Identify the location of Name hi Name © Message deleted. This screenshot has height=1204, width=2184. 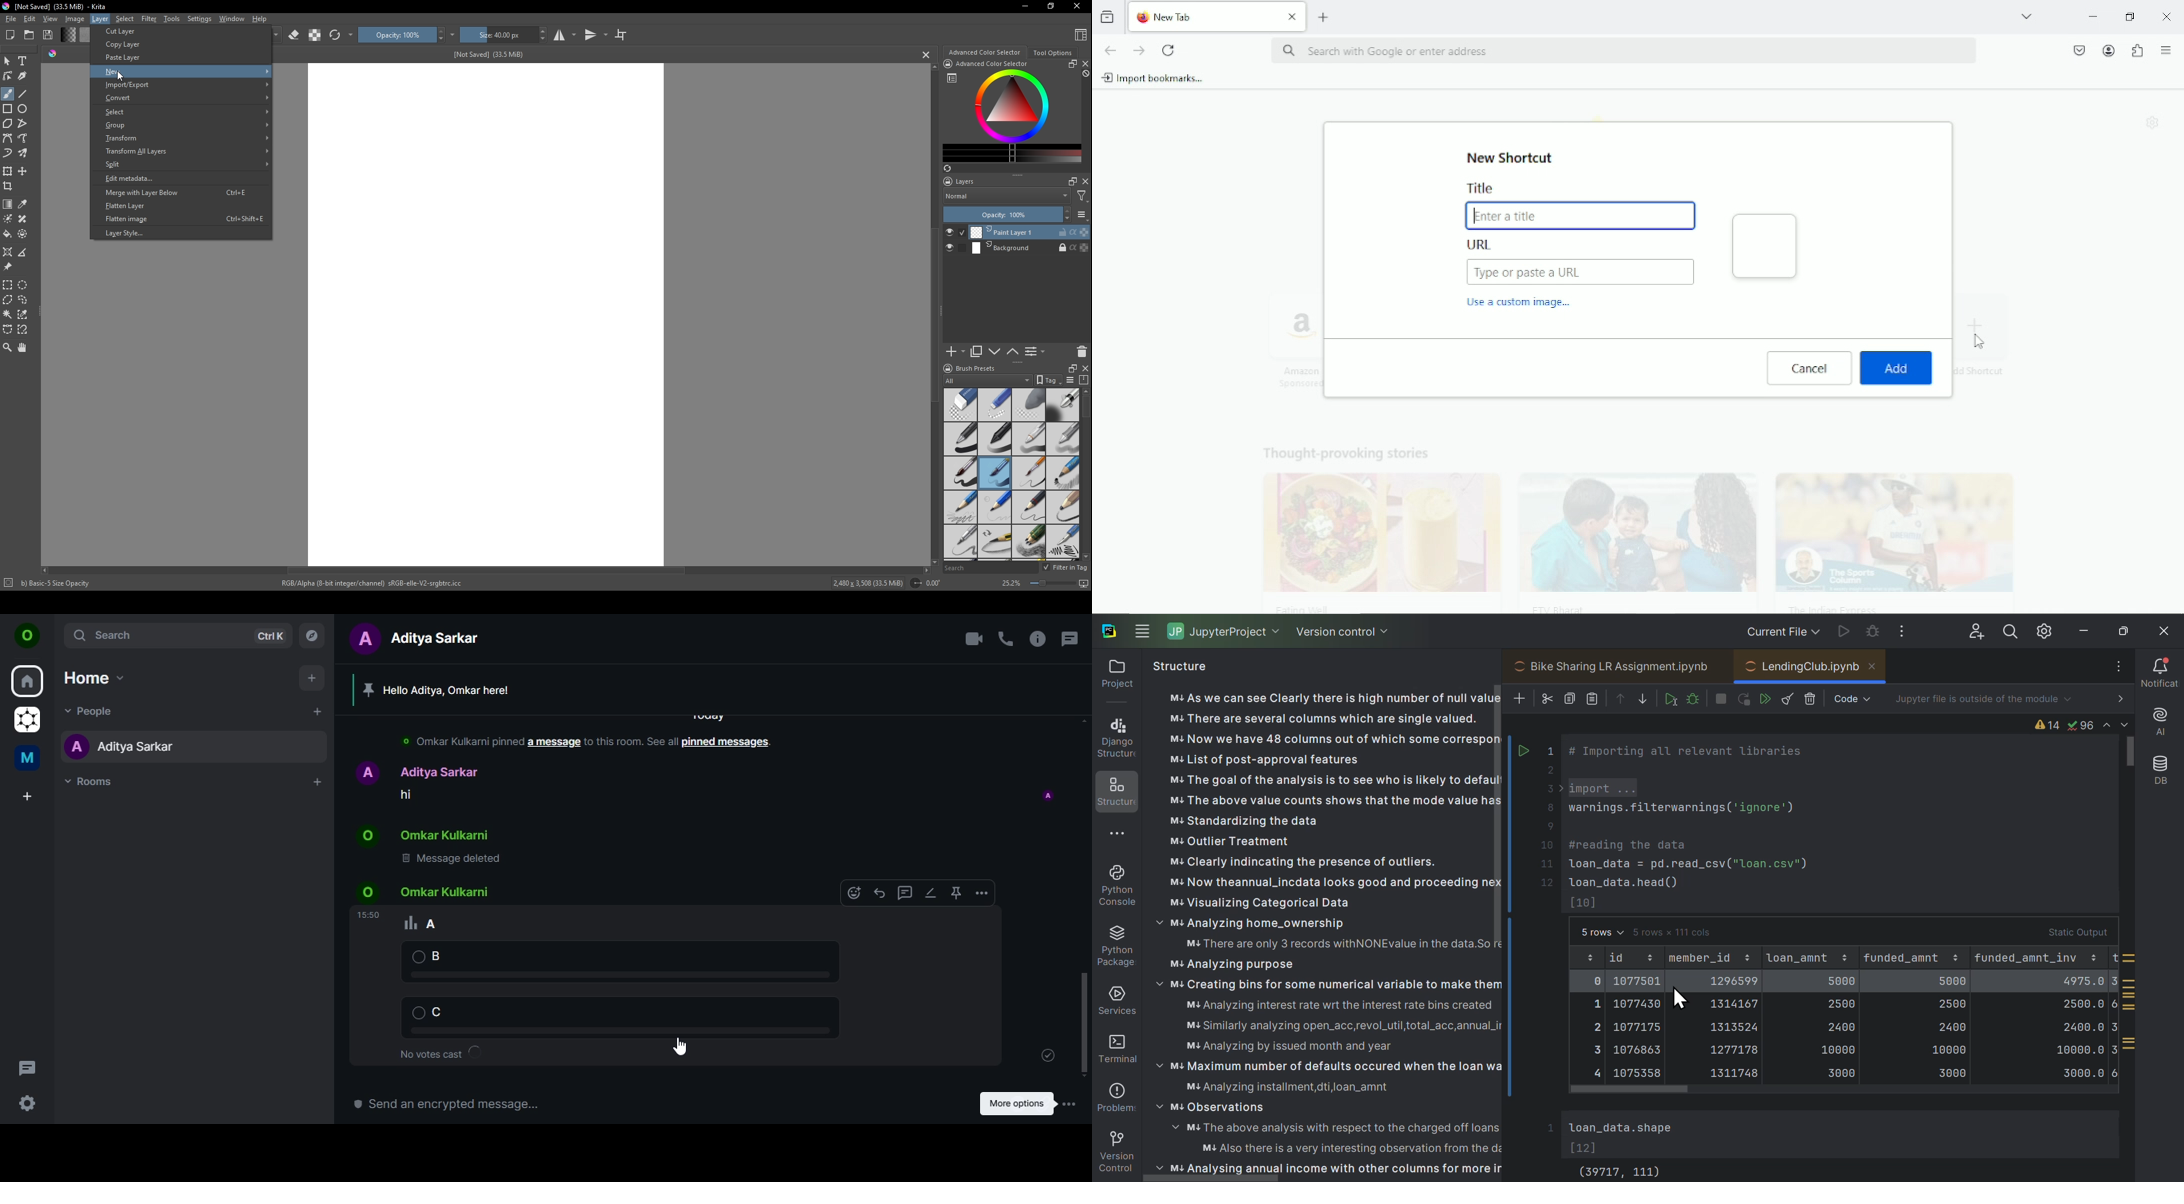
(428, 815).